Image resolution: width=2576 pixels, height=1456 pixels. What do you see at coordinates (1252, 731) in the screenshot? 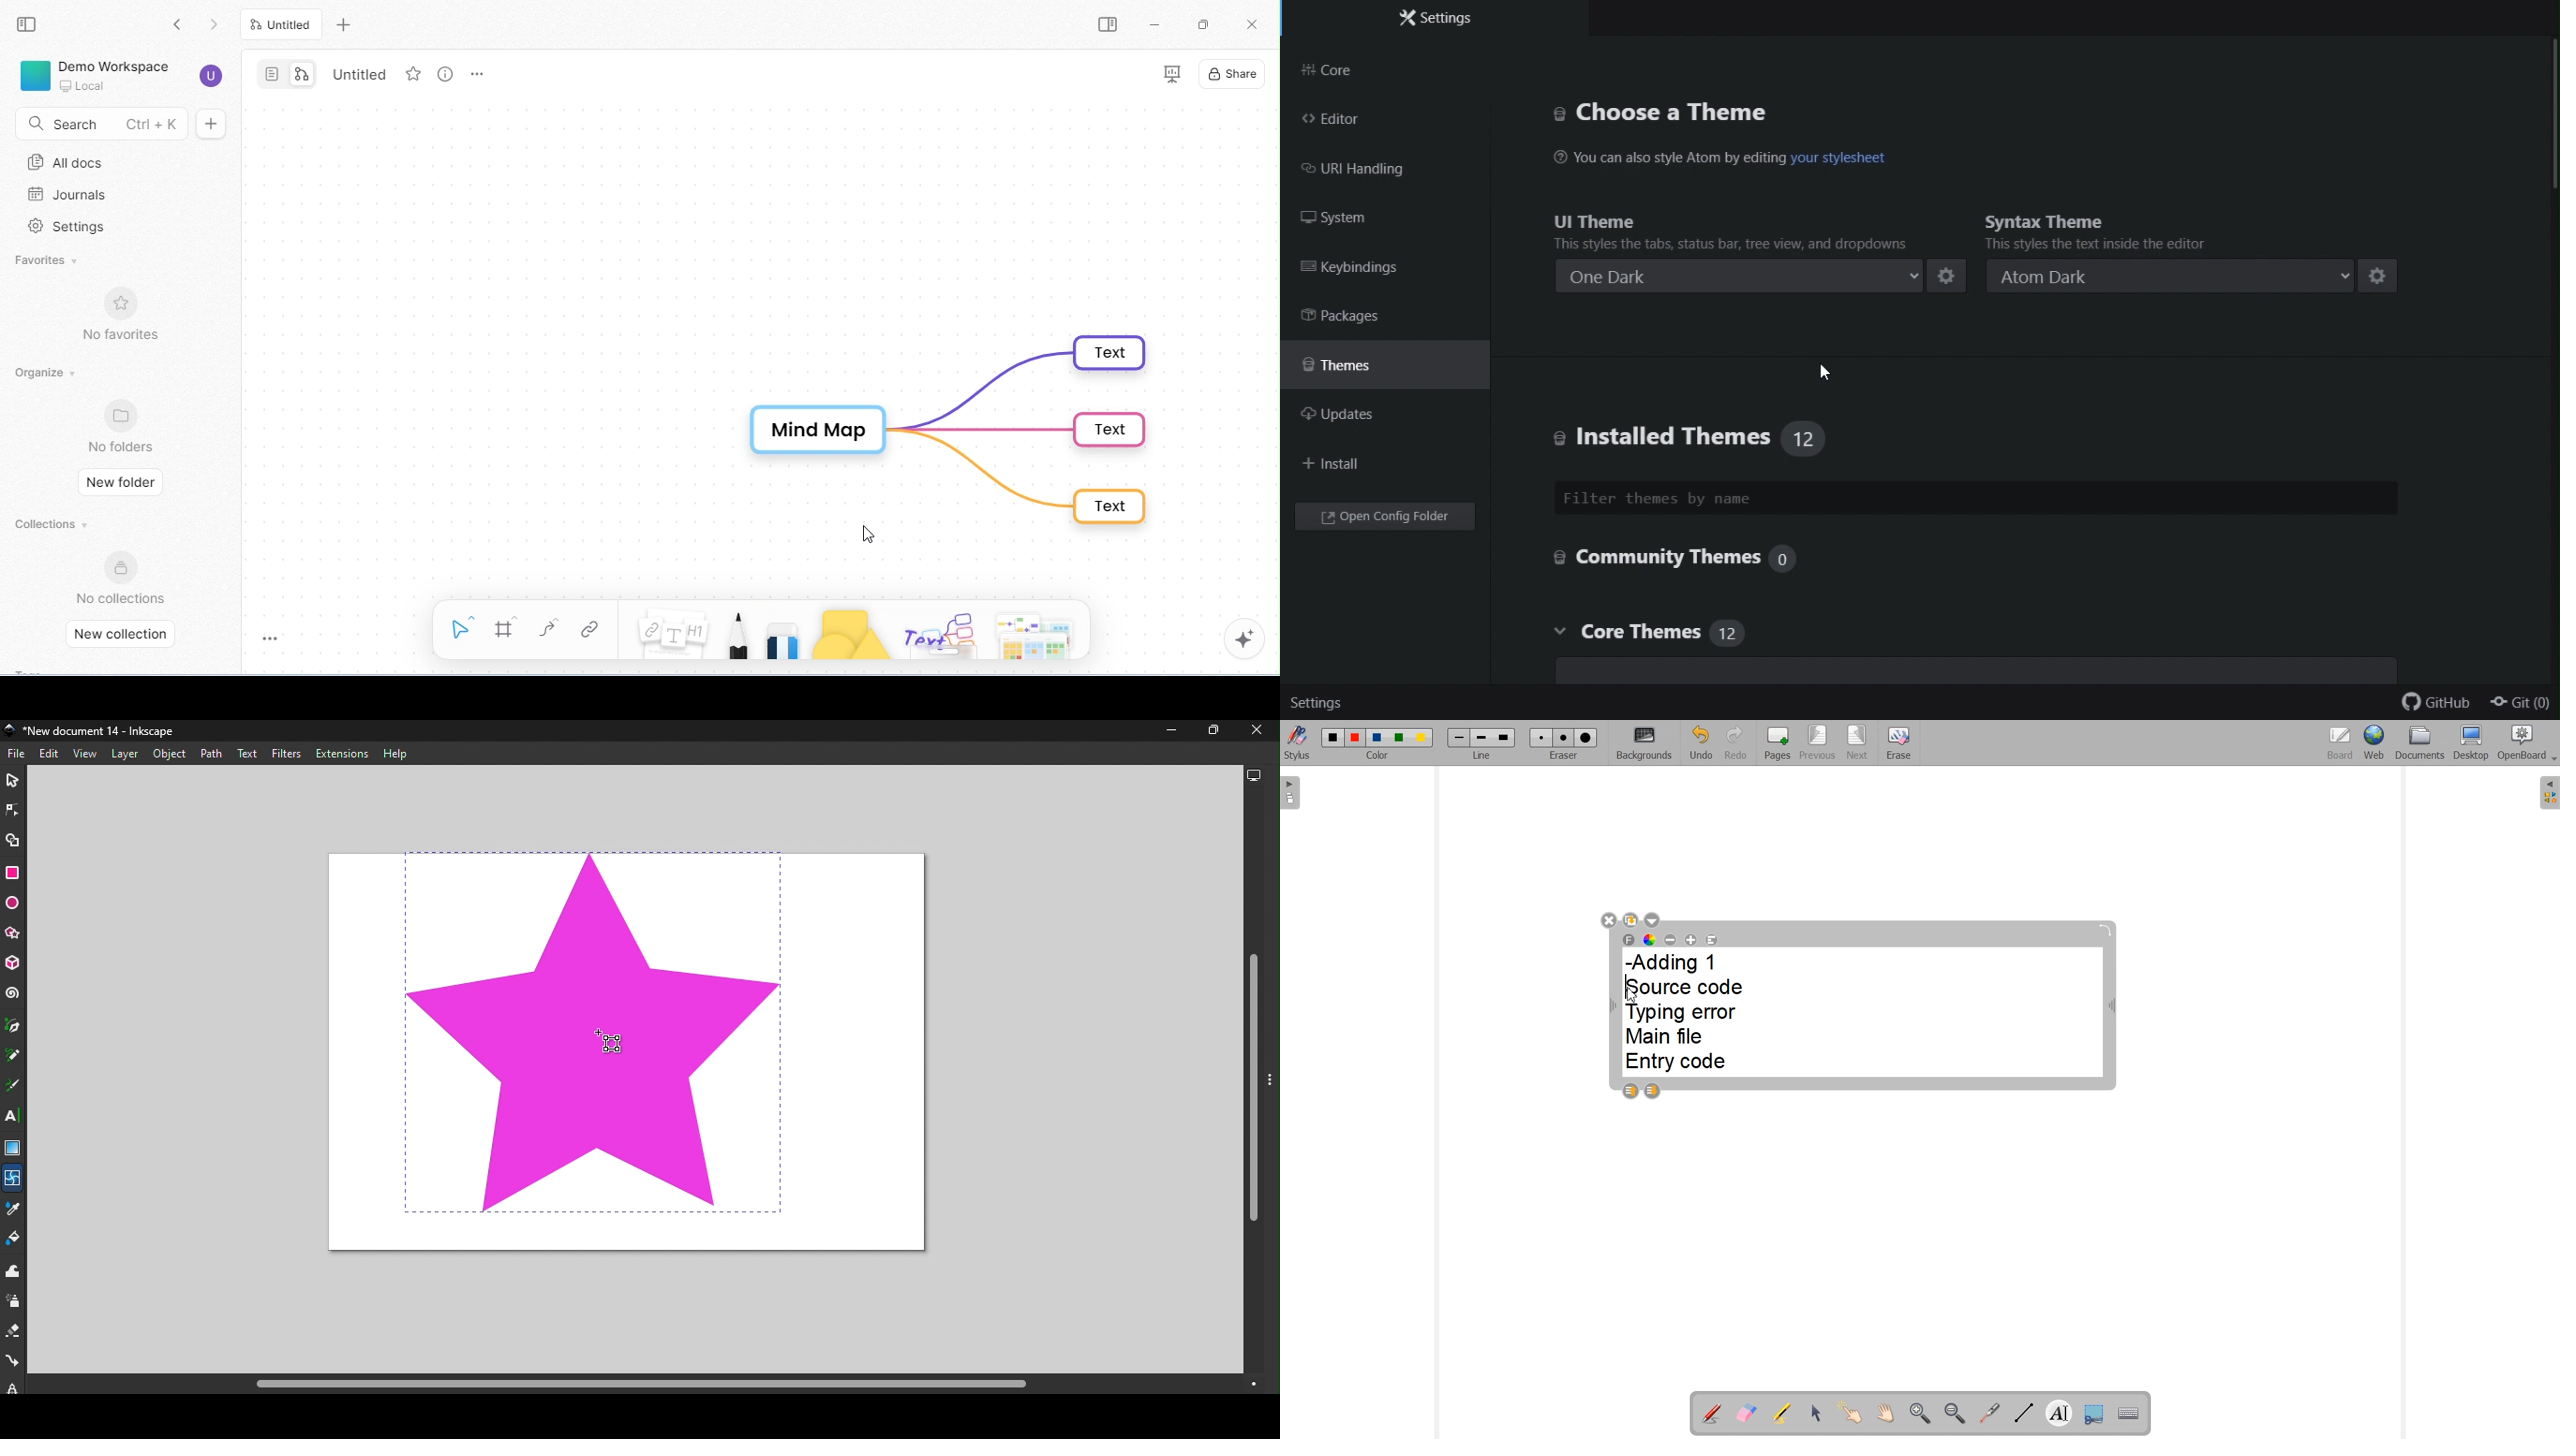
I see `close` at bounding box center [1252, 731].